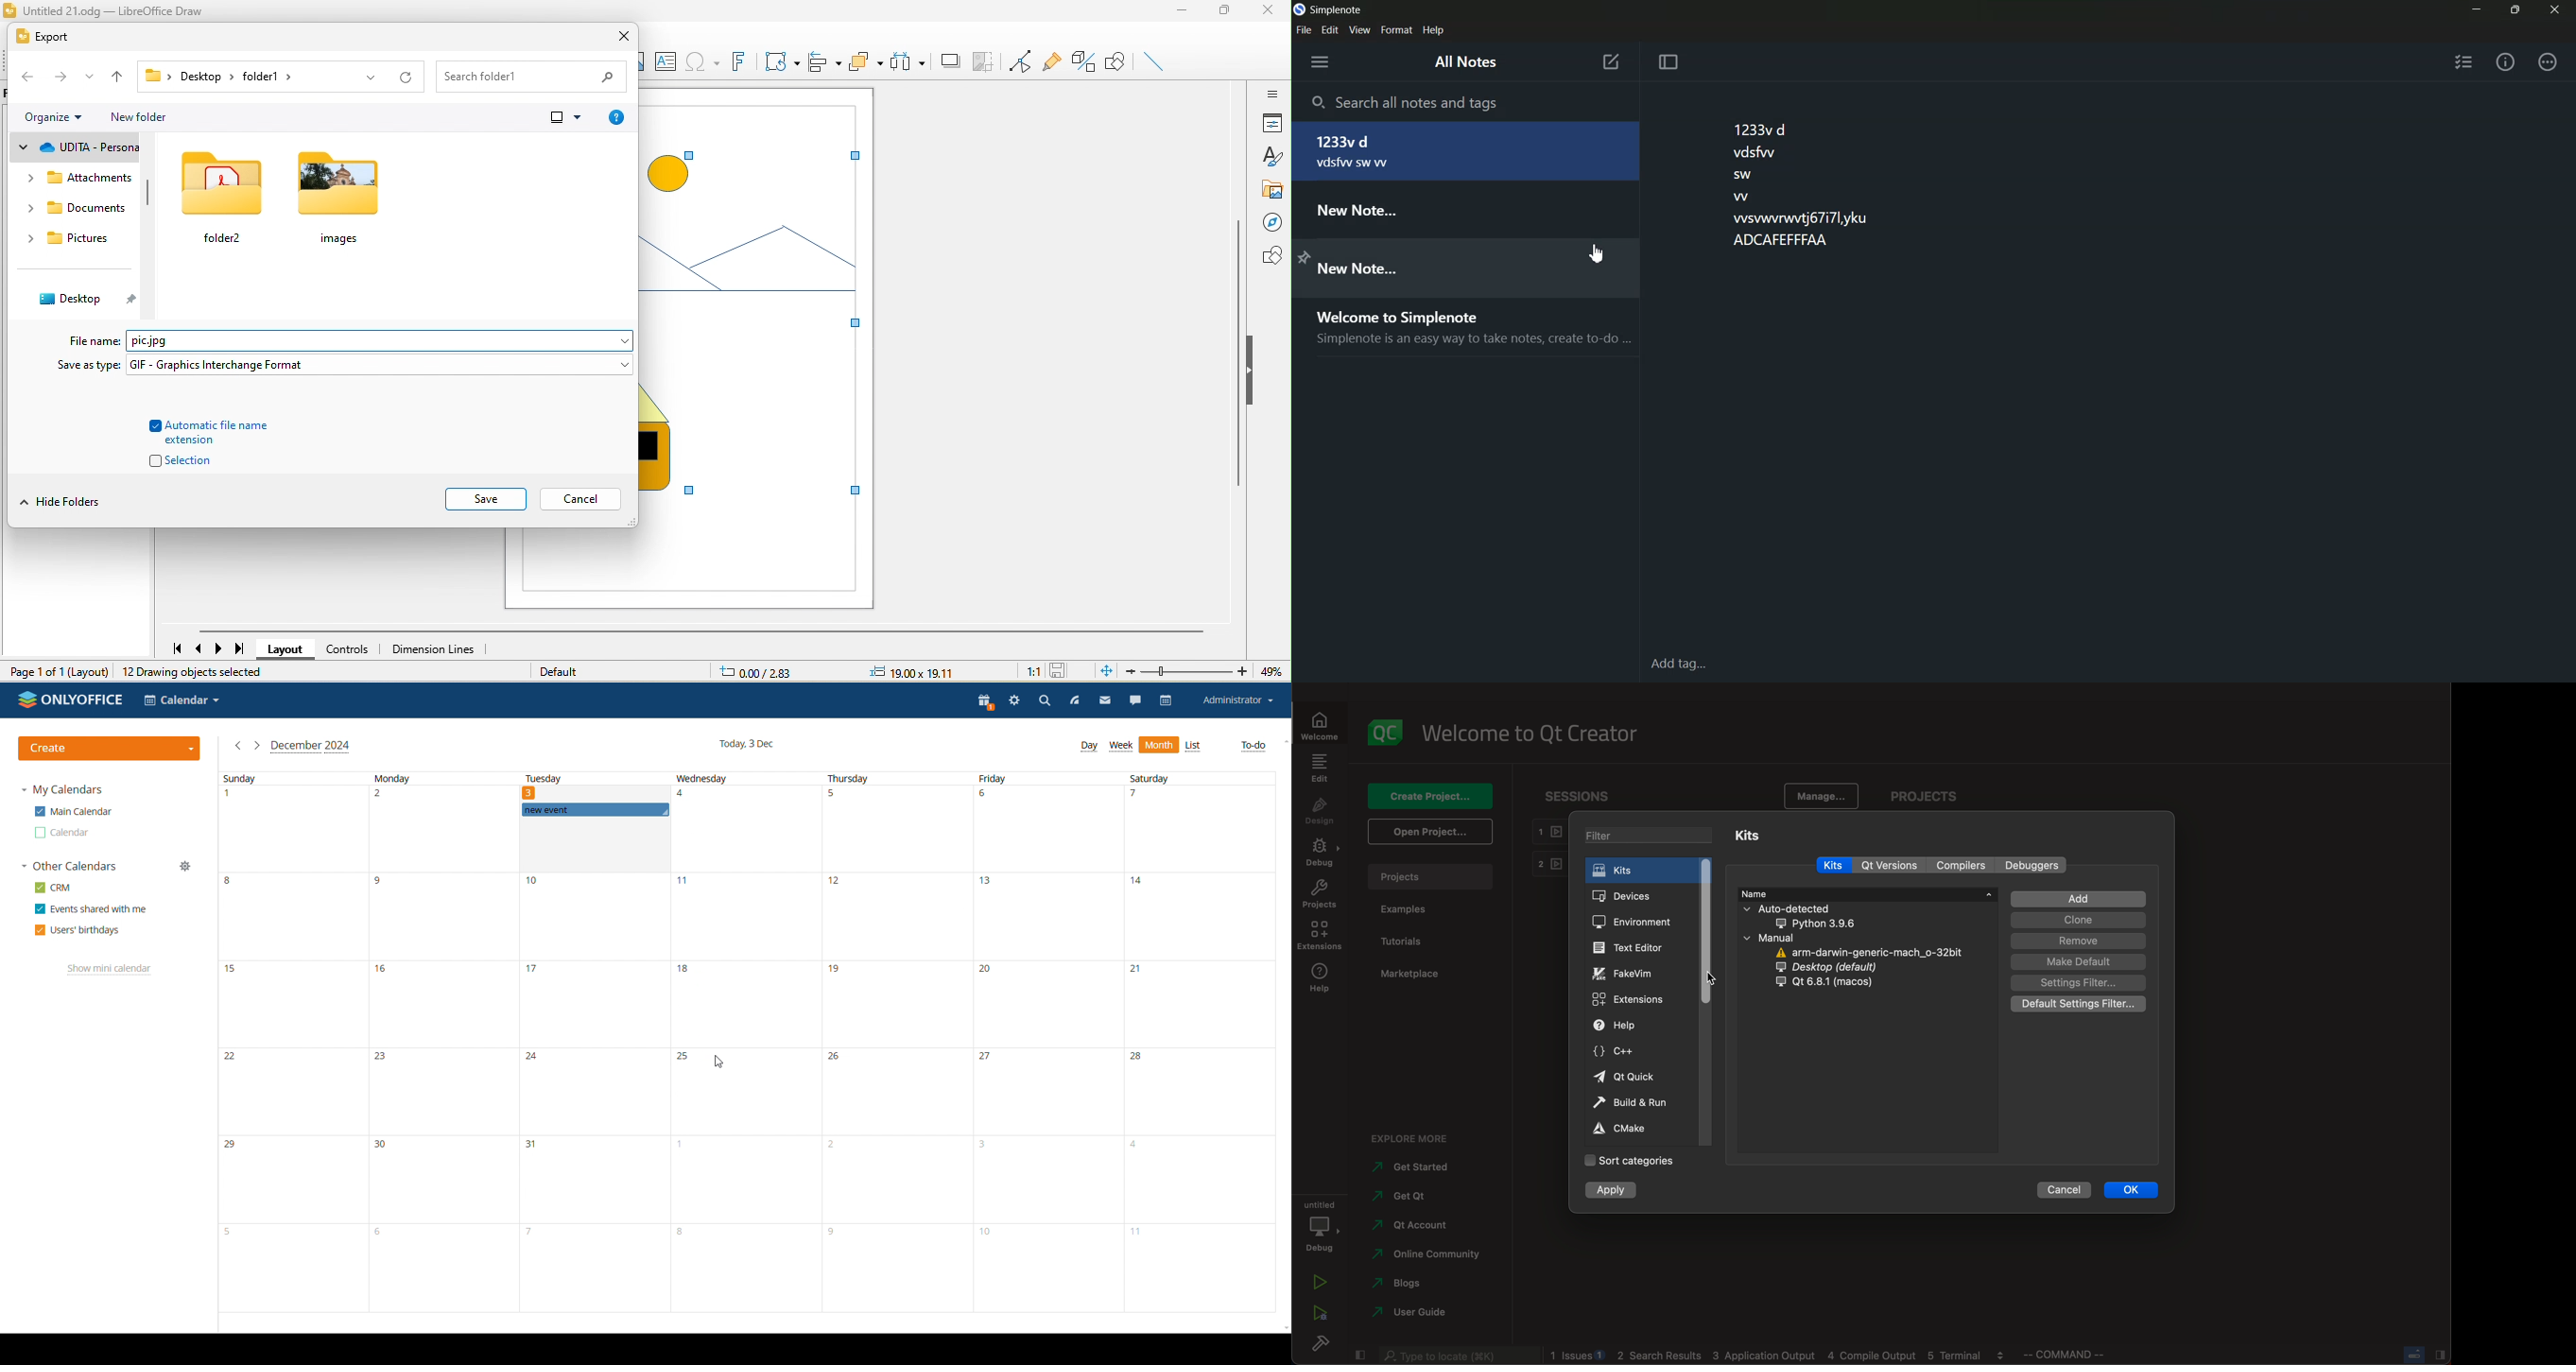  Describe the element at coordinates (1629, 1077) in the screenshot. I see `quick` at that location.